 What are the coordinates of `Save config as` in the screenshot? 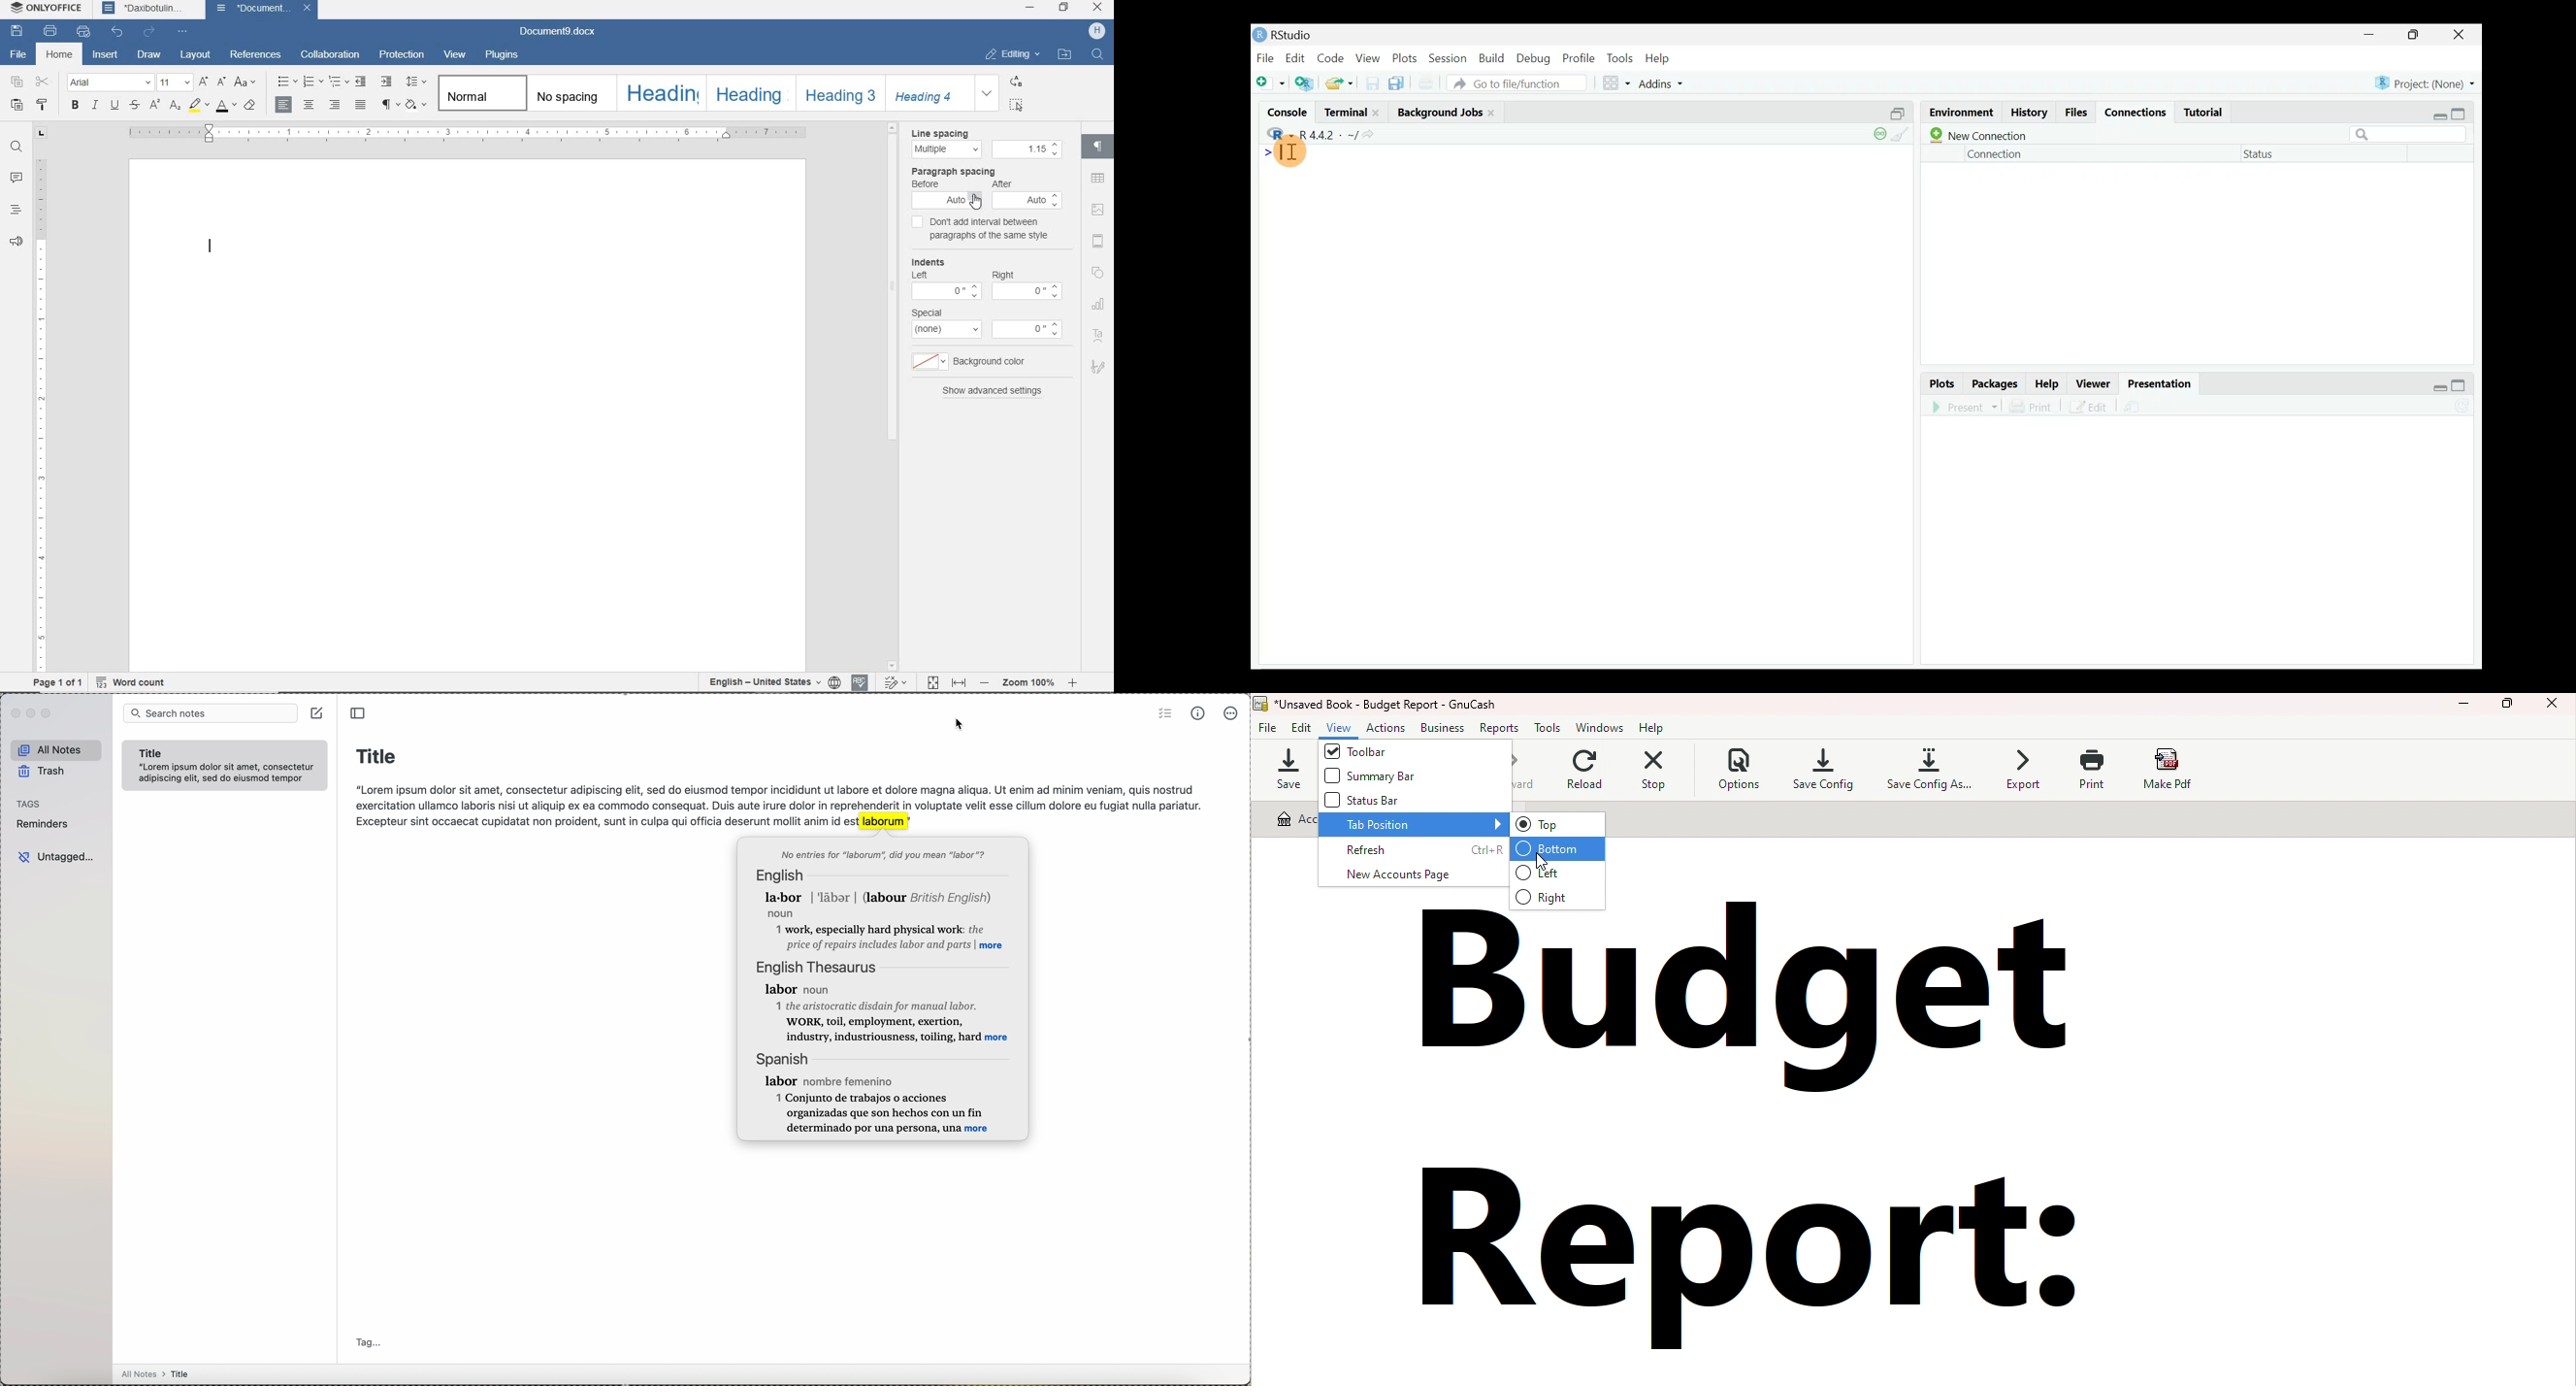 It's located at (1923, 772).